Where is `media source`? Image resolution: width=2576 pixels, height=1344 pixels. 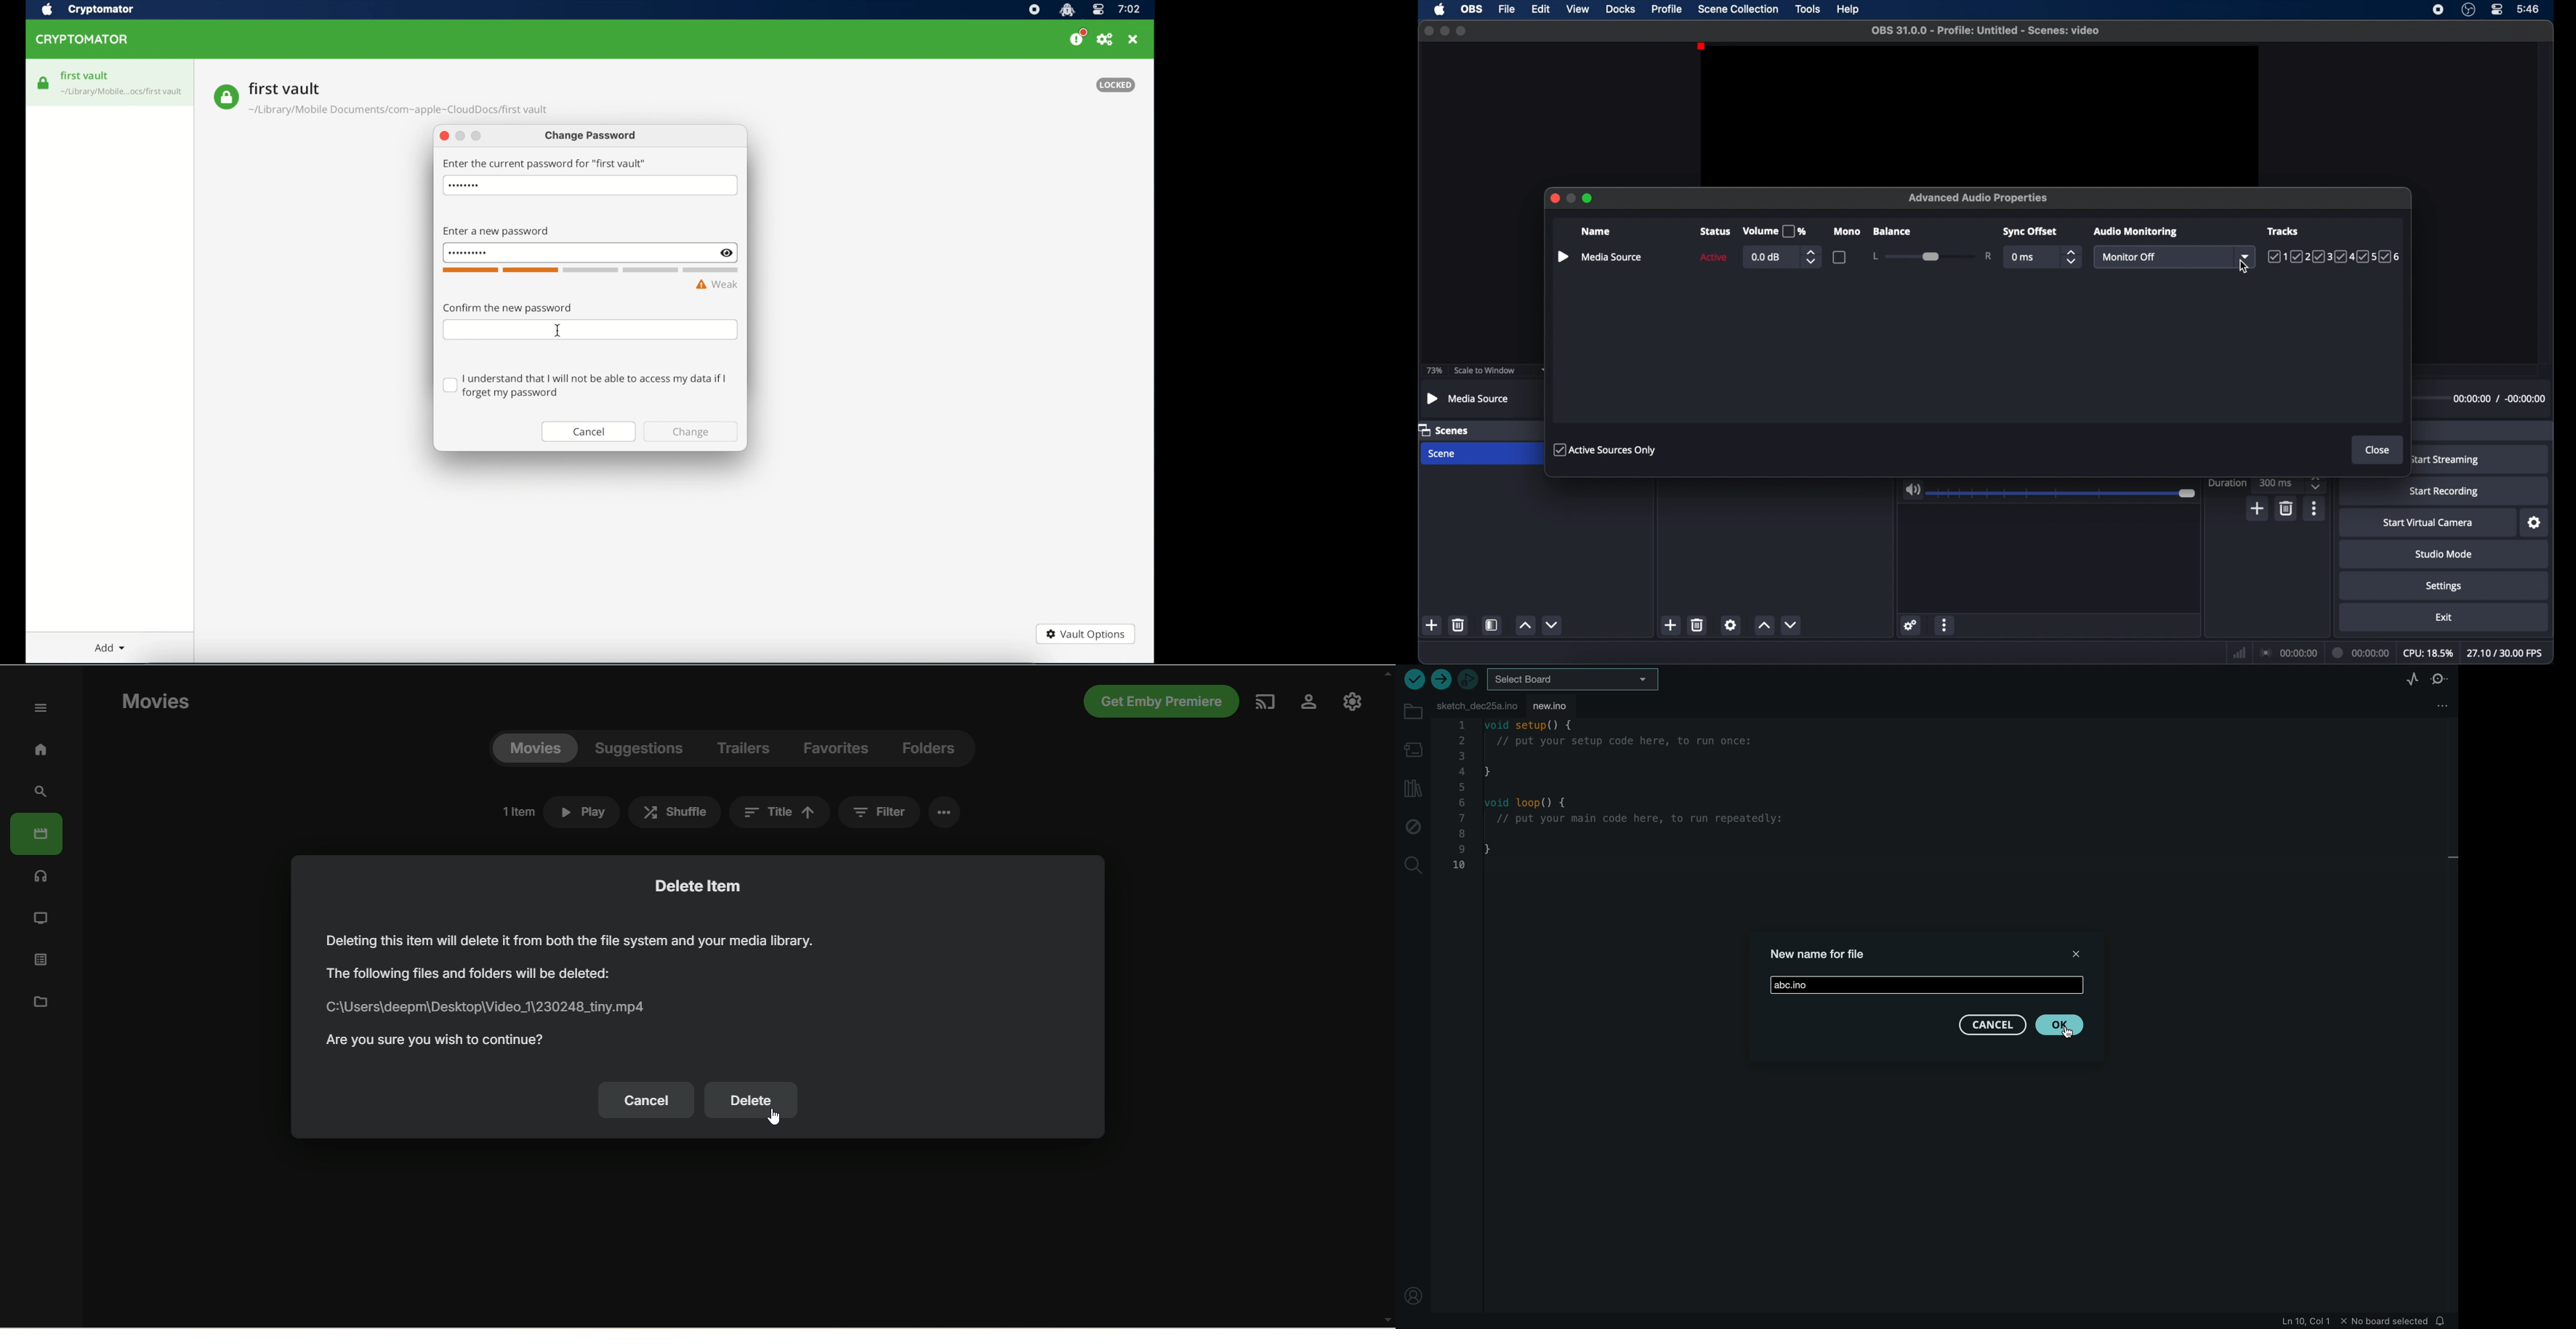 media source is located at coordinates (1469, 398).